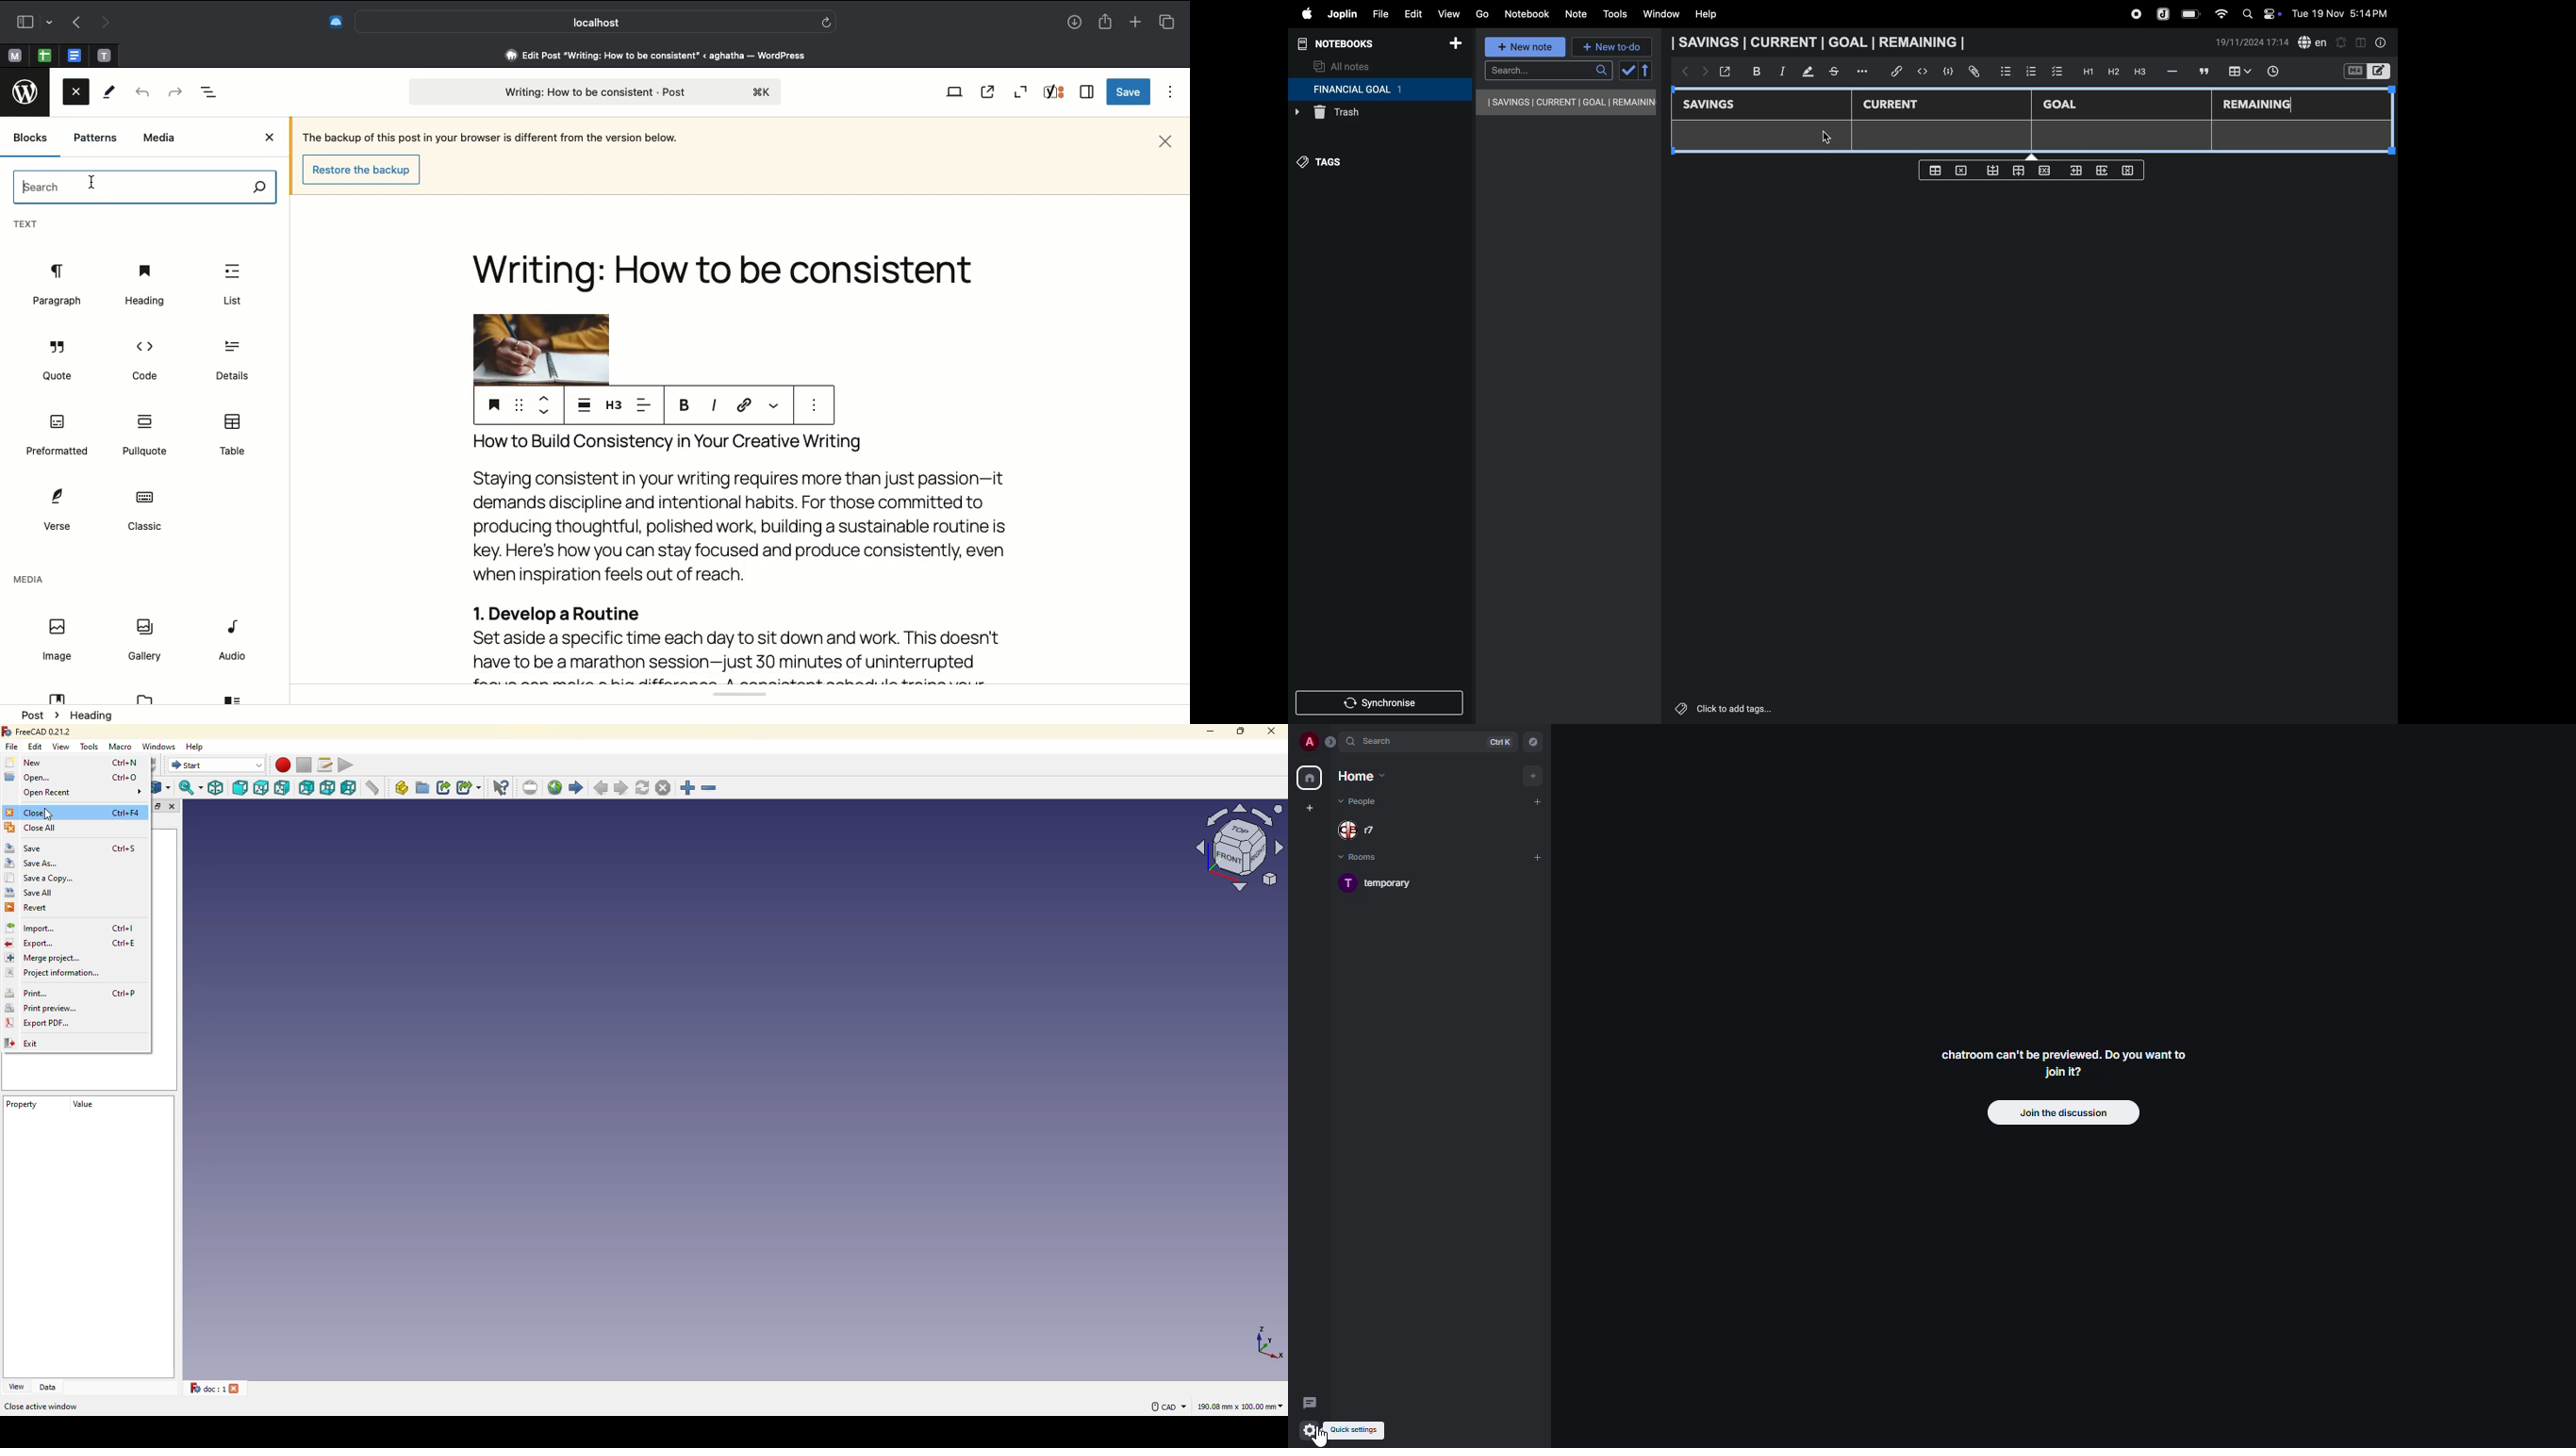  Describe the element at coordinates (32, 994) in the screenshot. I see `prit` at that location.